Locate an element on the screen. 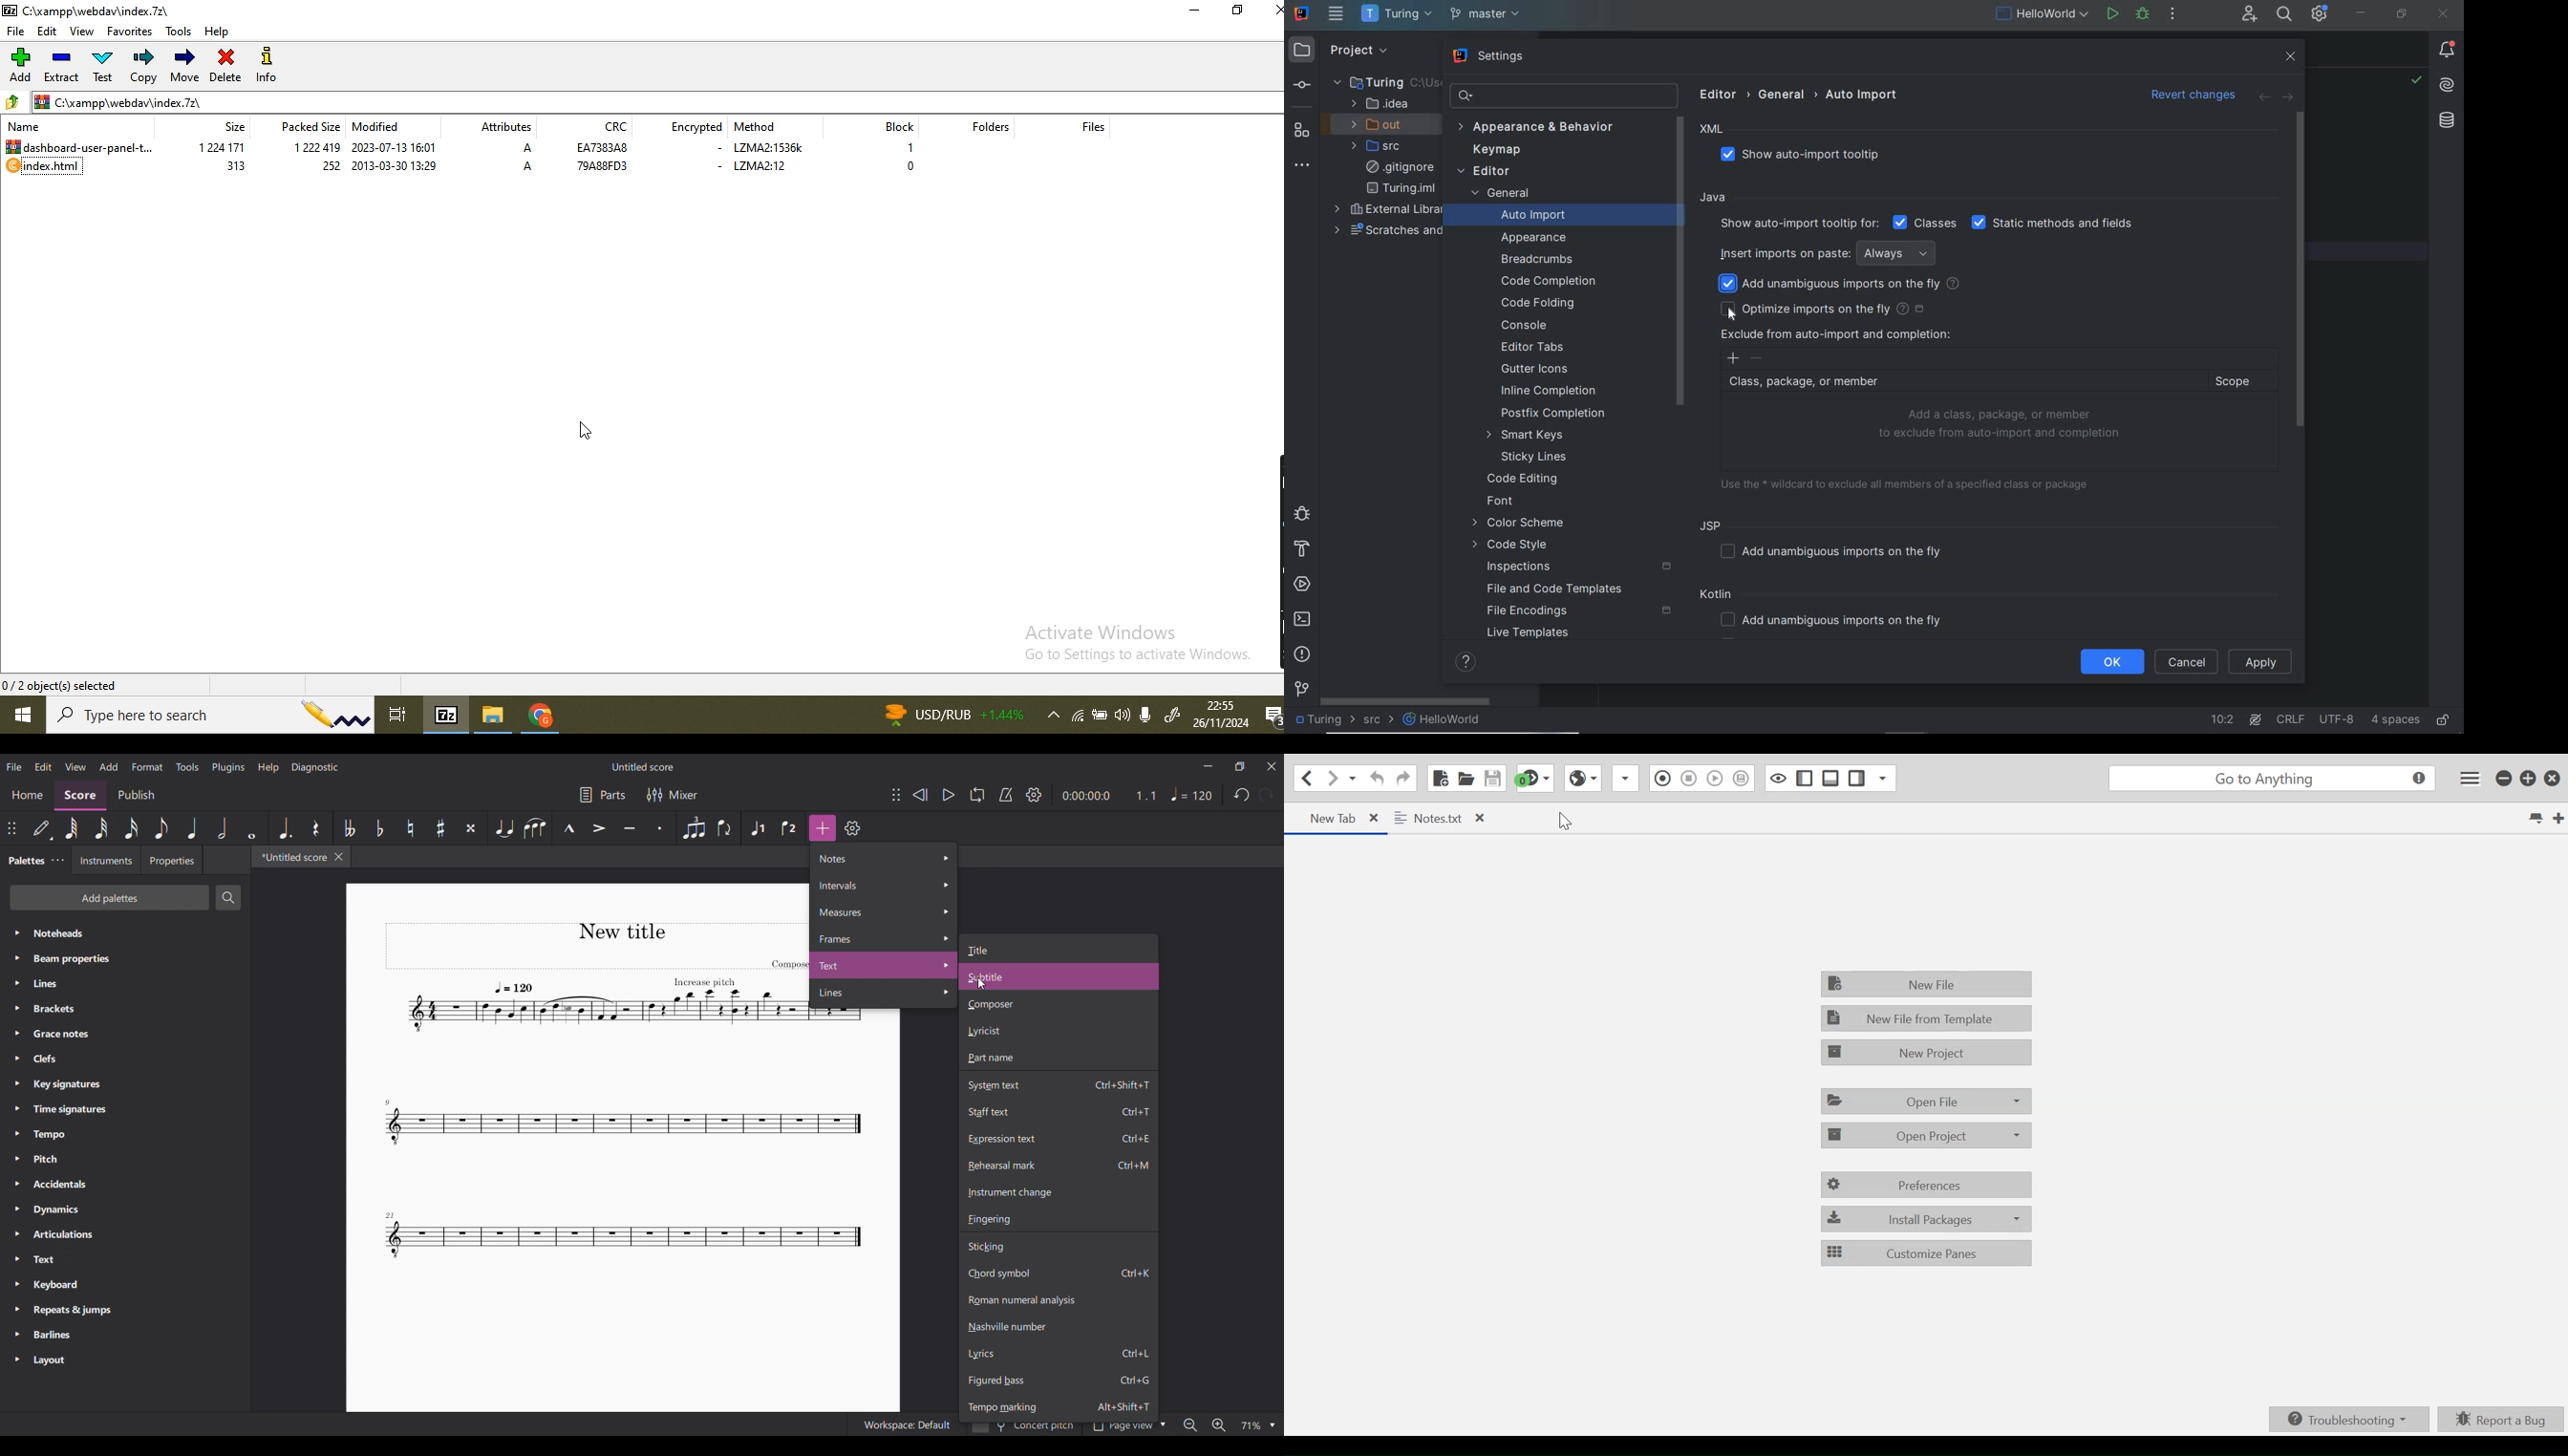 The image size is (2576, 1456). 1 is located at coordinates (911, 146).